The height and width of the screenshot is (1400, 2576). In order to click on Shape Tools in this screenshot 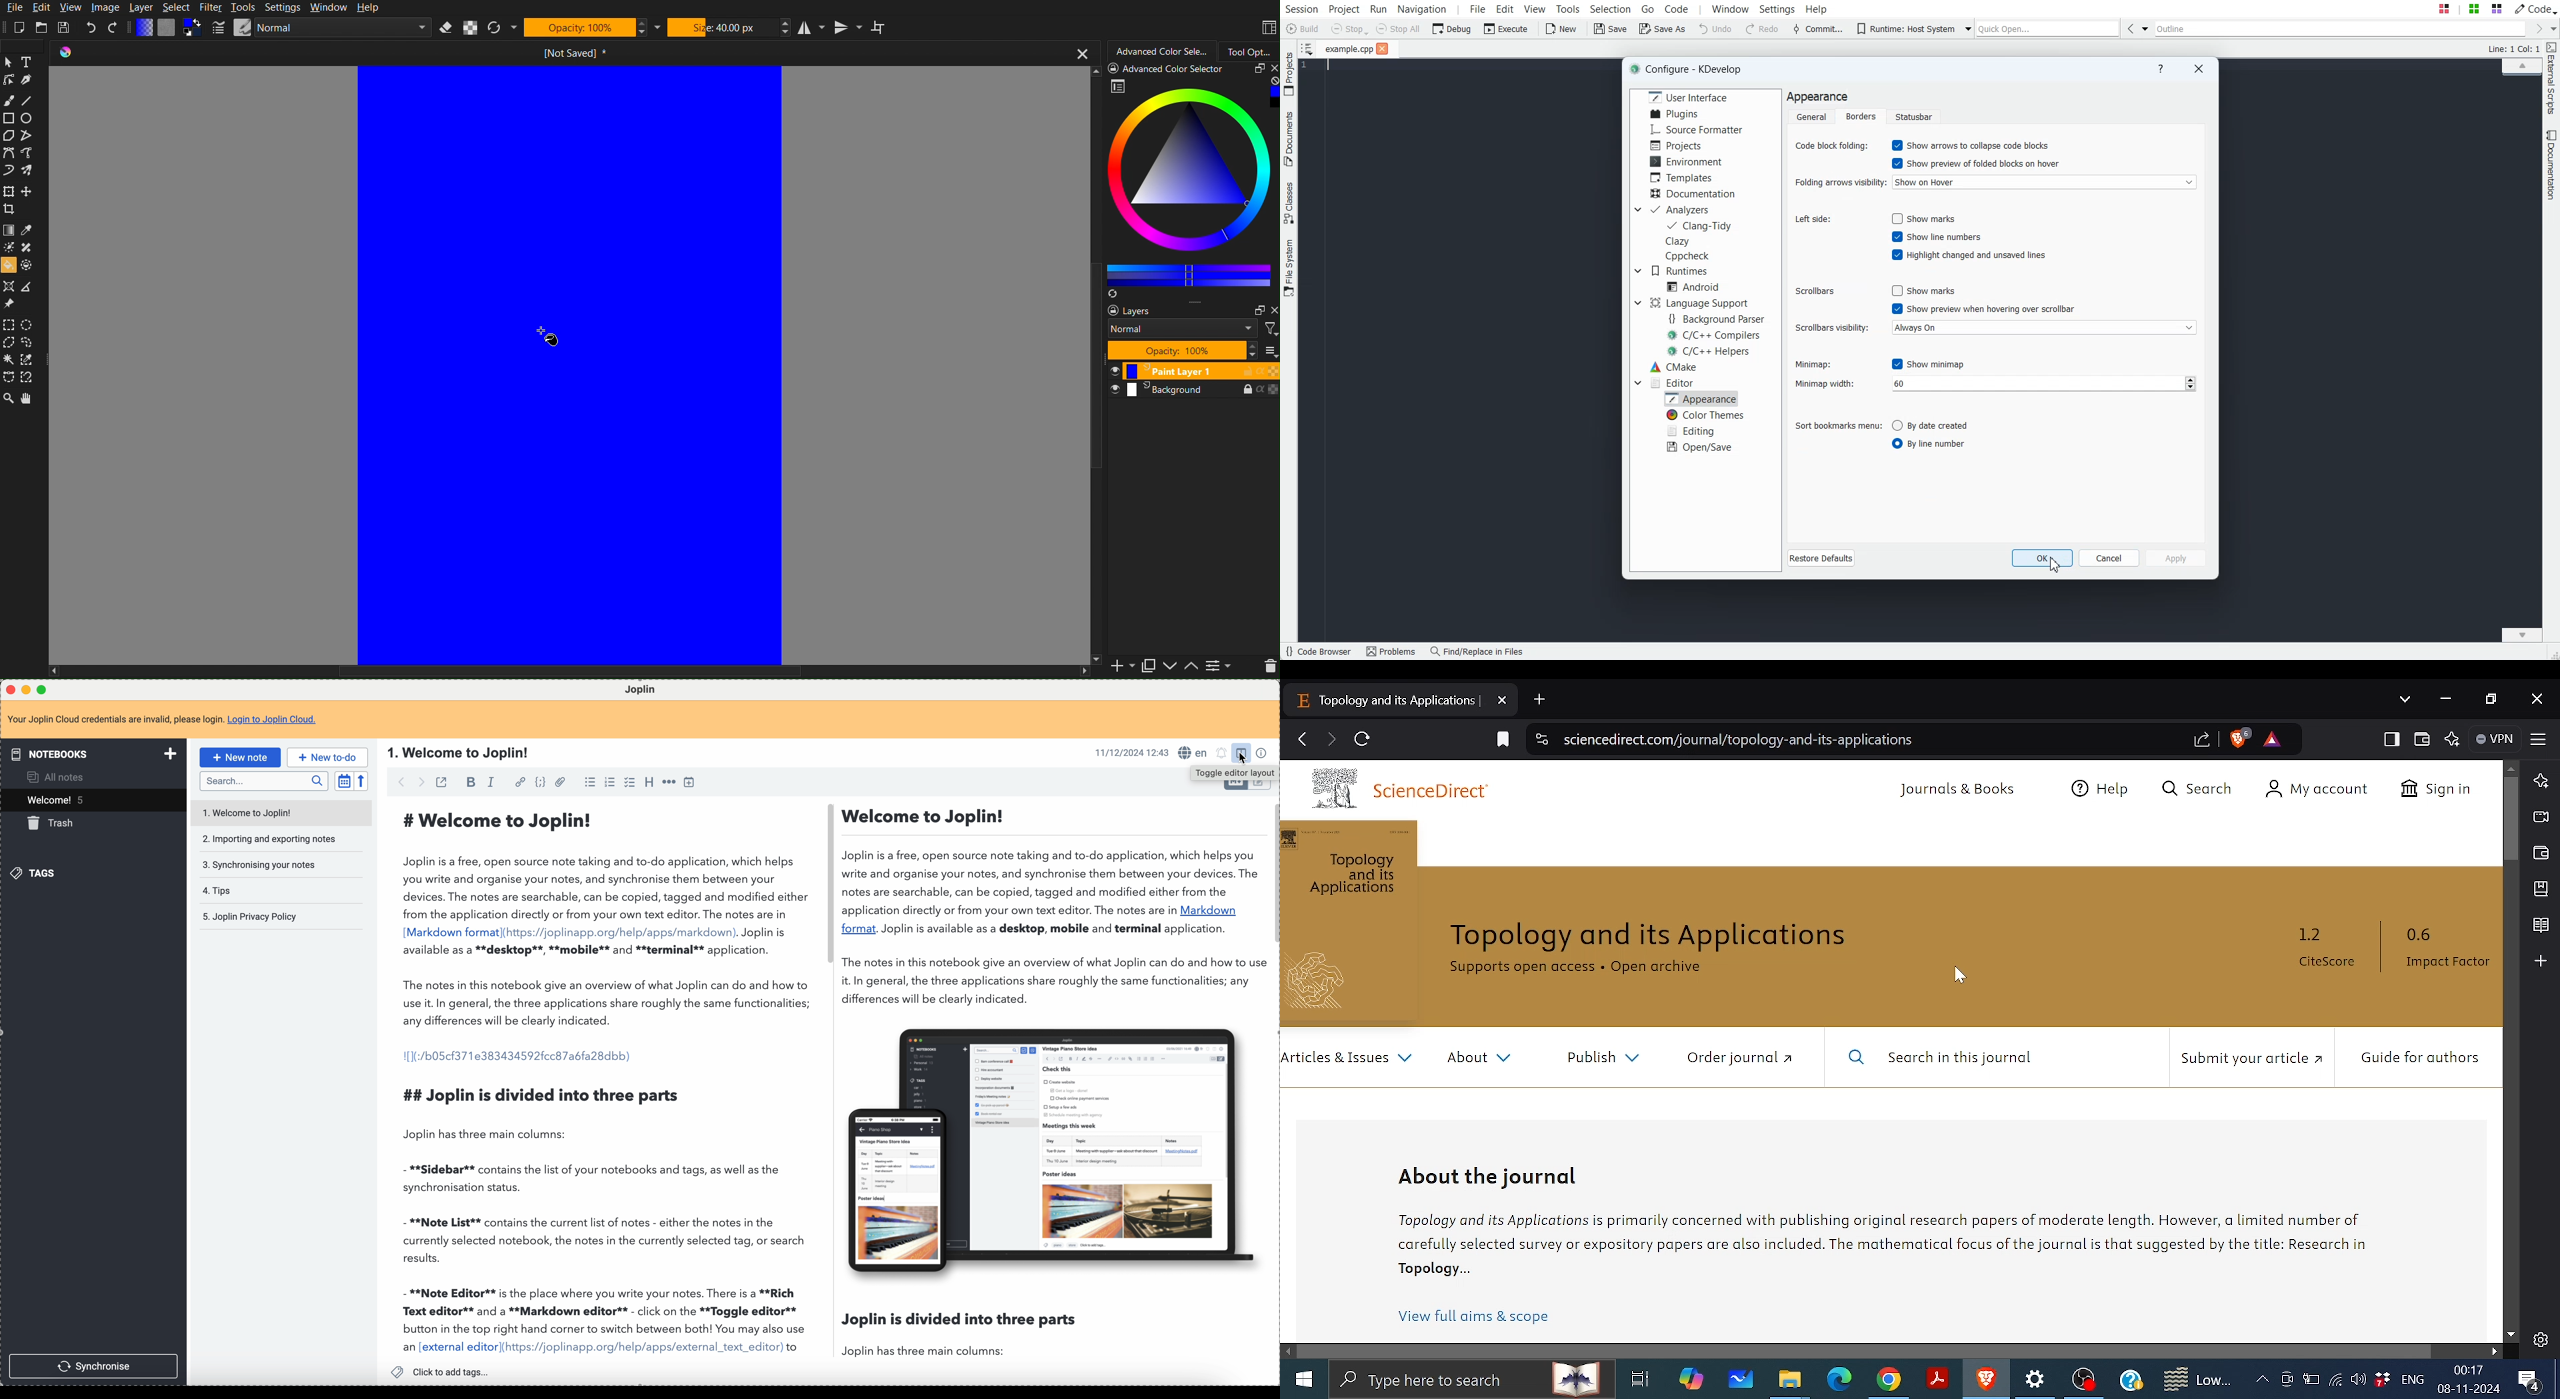, I will do `click(21, 127)`.